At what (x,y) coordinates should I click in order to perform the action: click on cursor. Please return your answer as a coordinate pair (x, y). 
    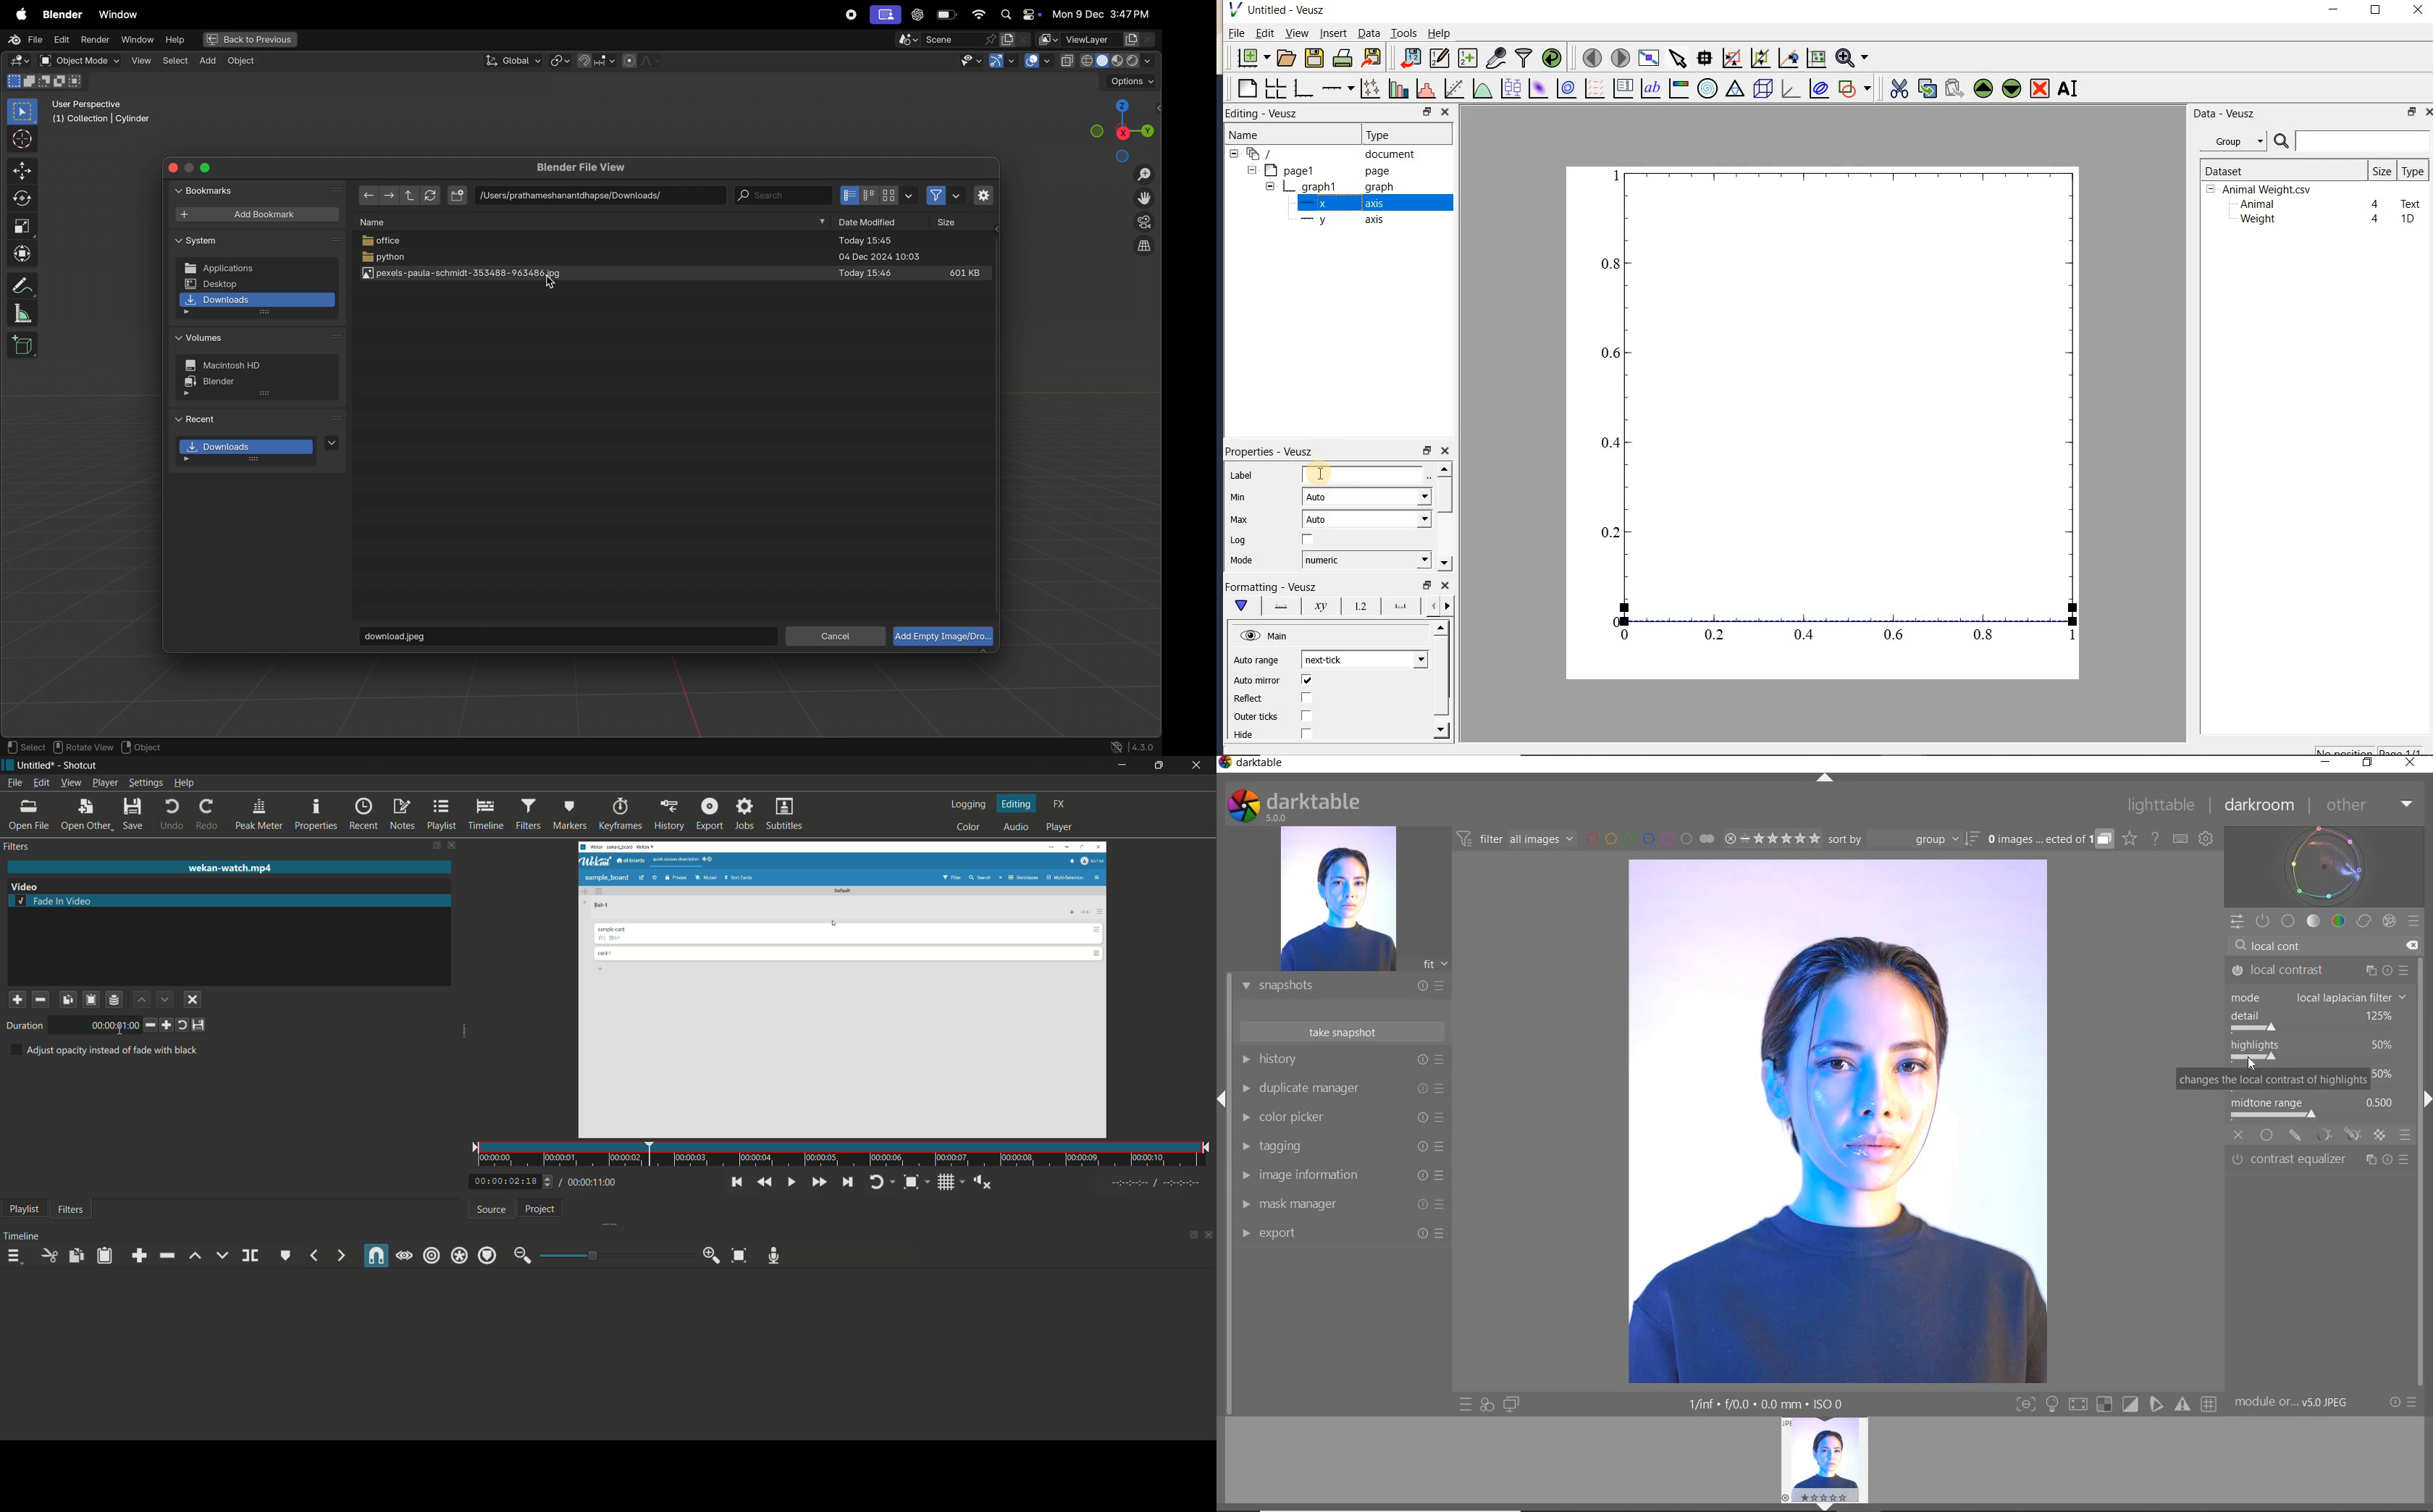
    Looking at the image, I should click on (555, 286).